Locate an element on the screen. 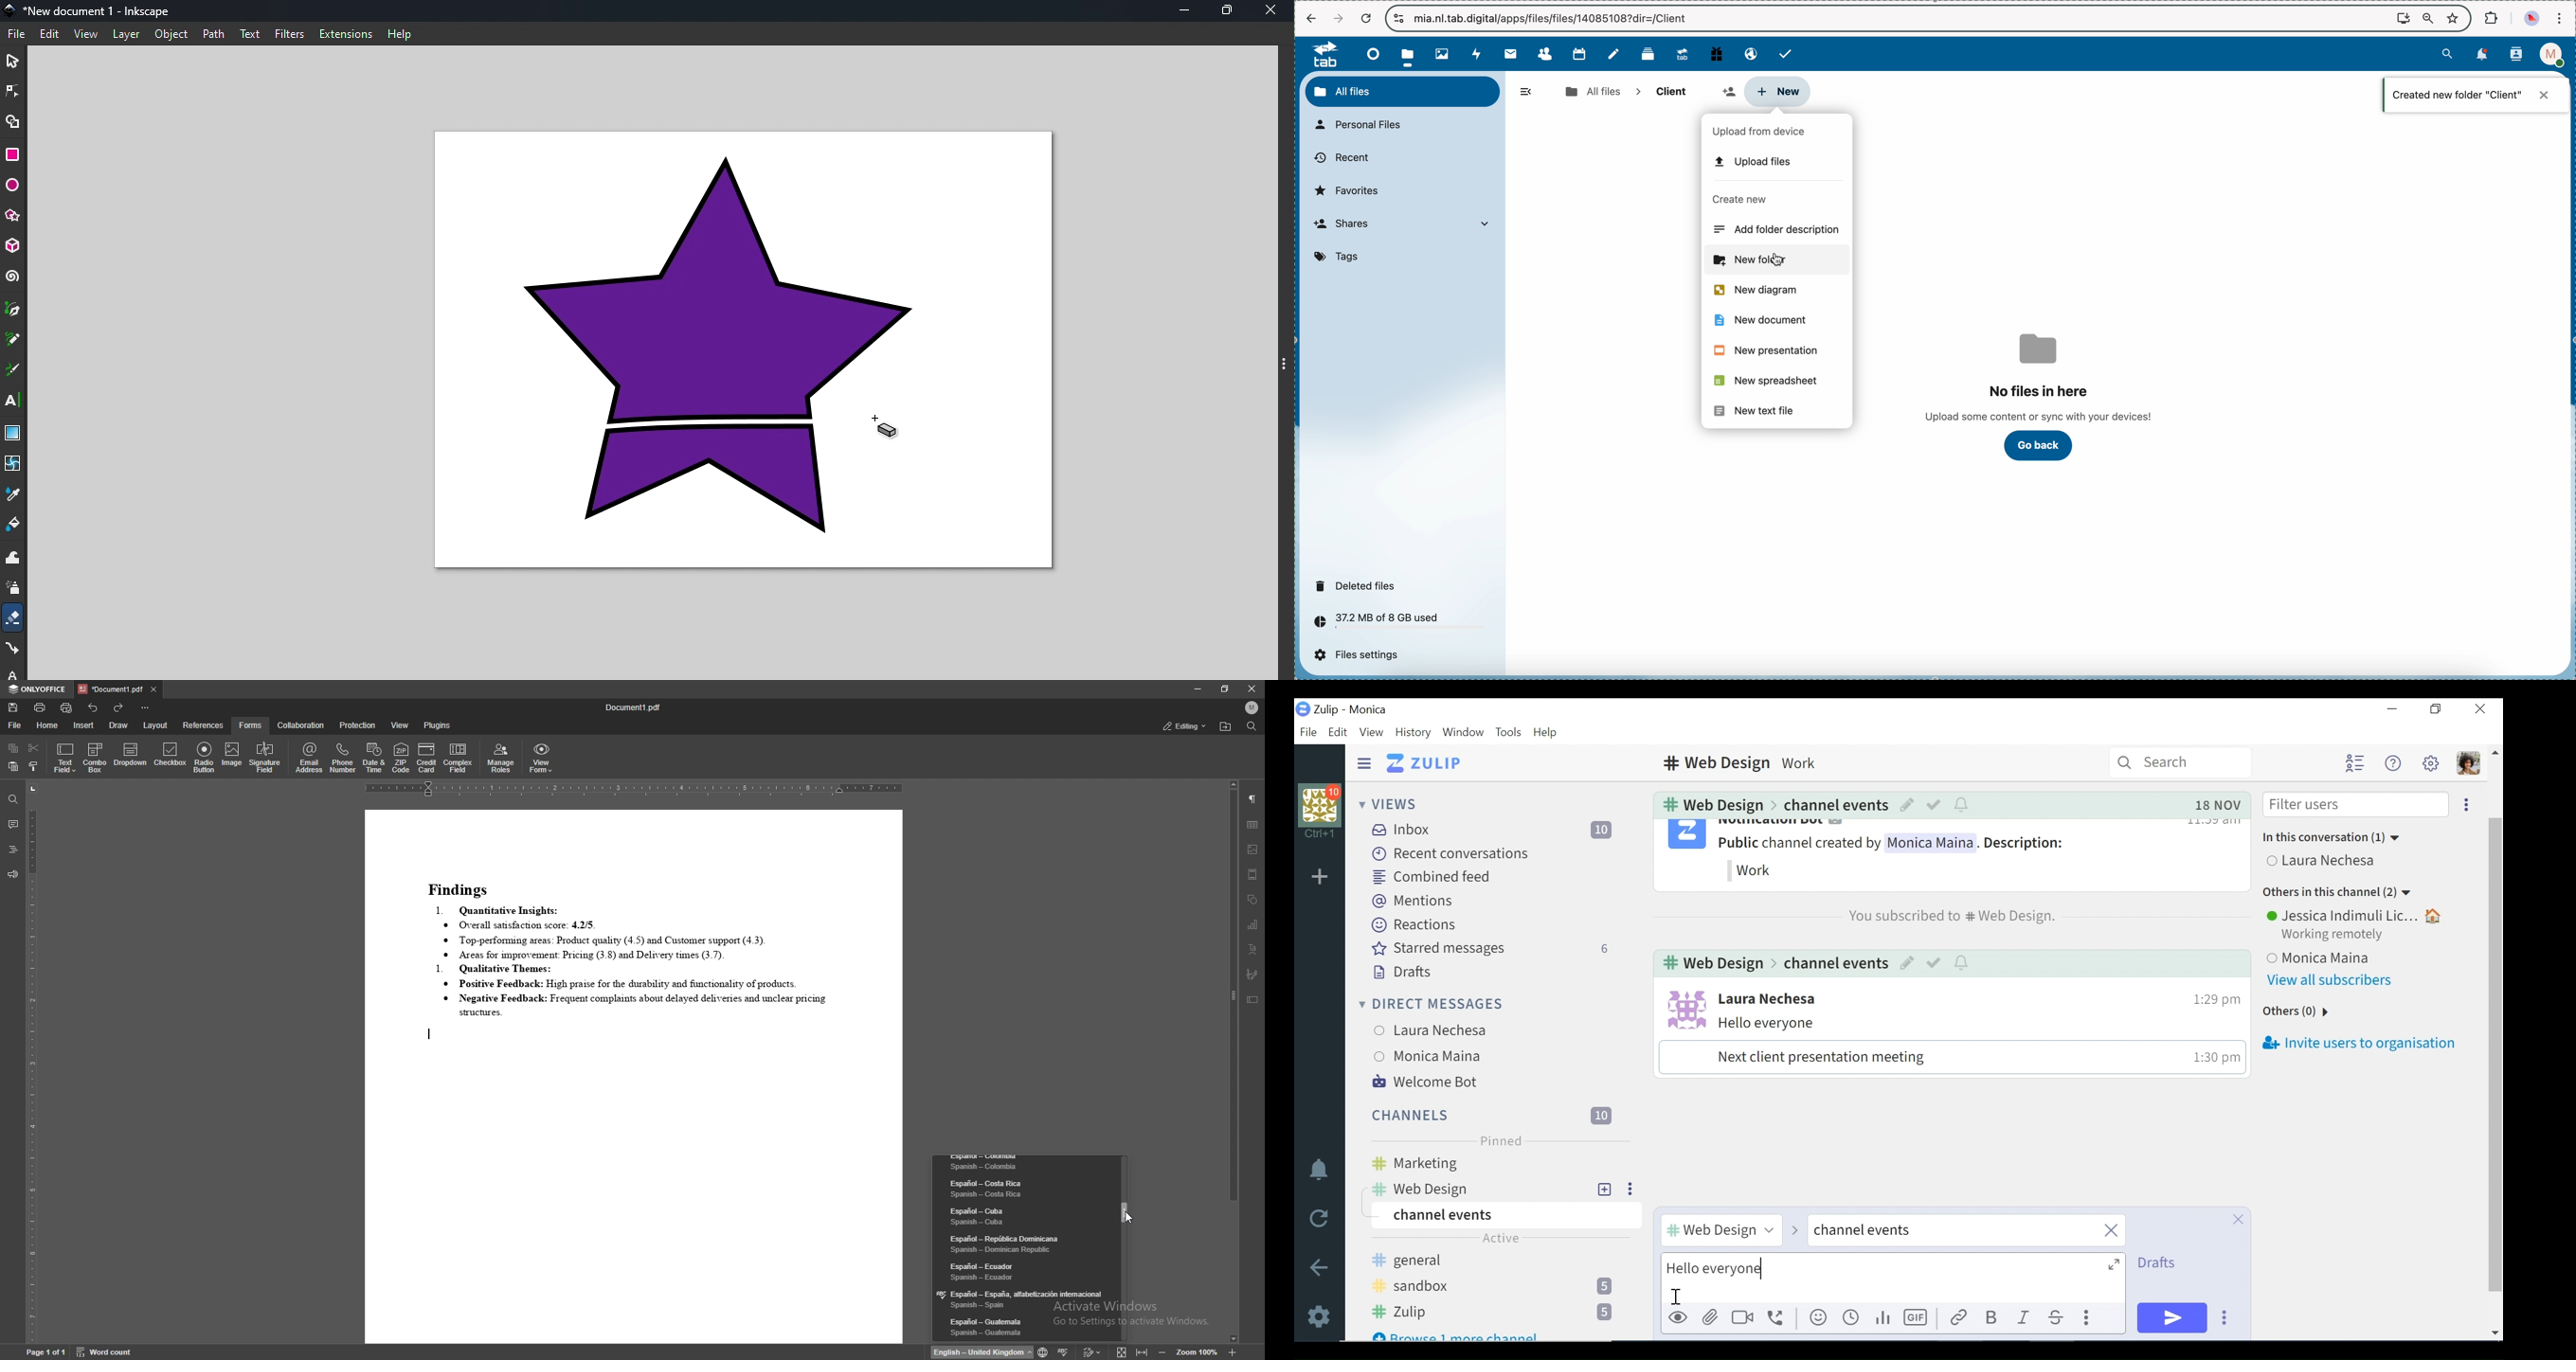  text art is located at coordinates (1254, 949).